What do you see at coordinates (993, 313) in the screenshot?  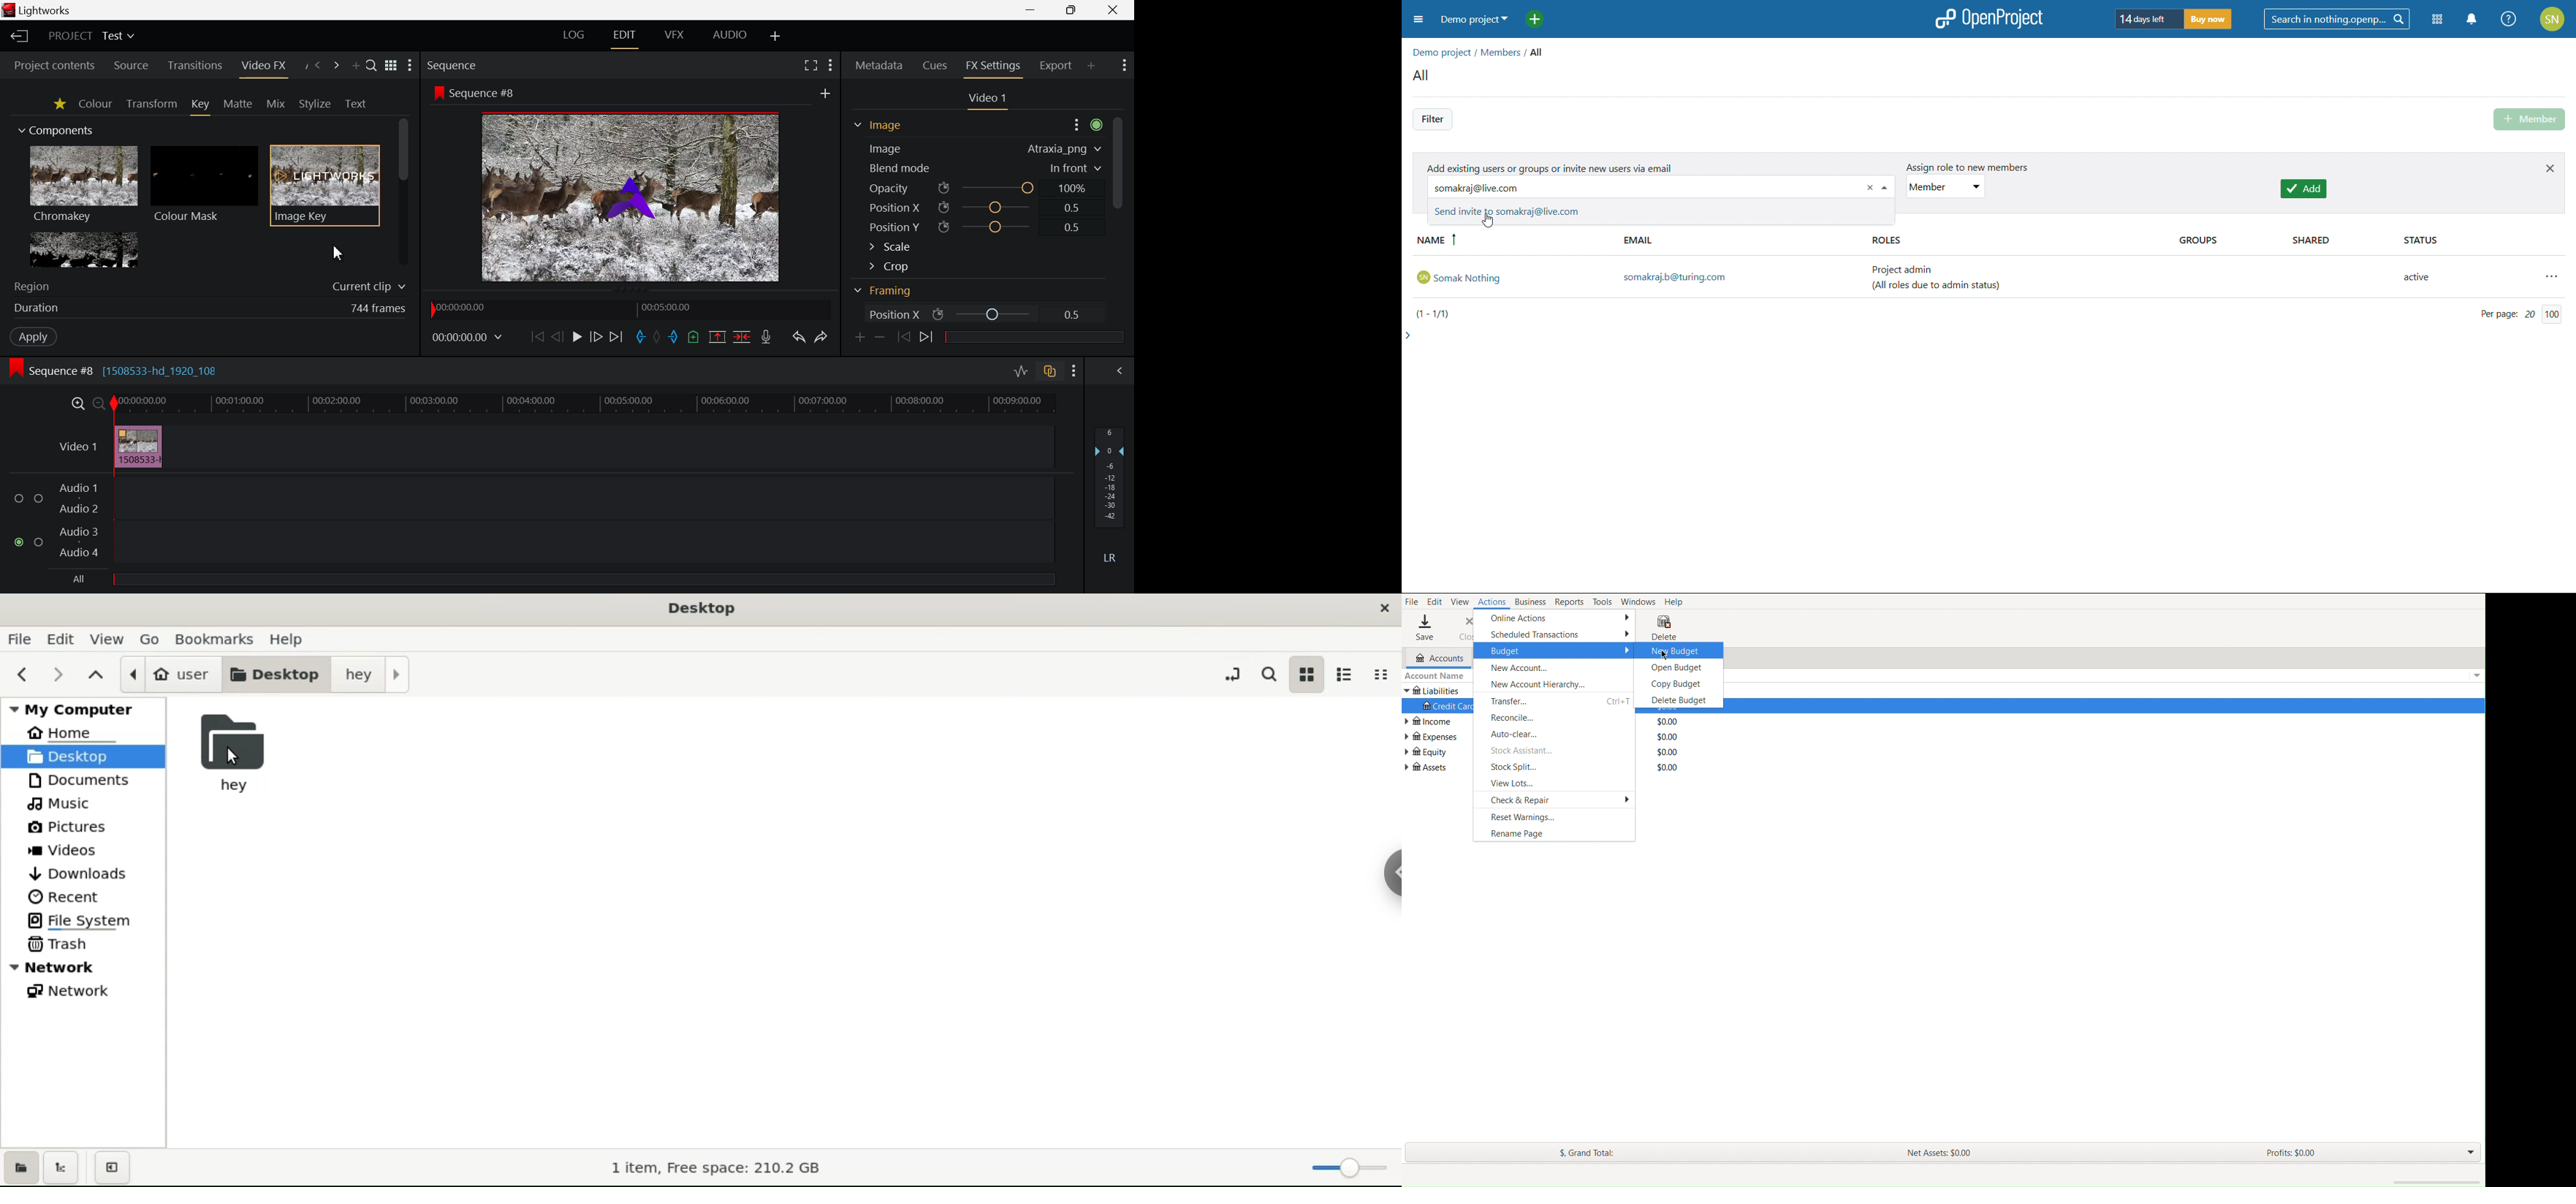 I see `Position X` at bounding box center [993, 313].